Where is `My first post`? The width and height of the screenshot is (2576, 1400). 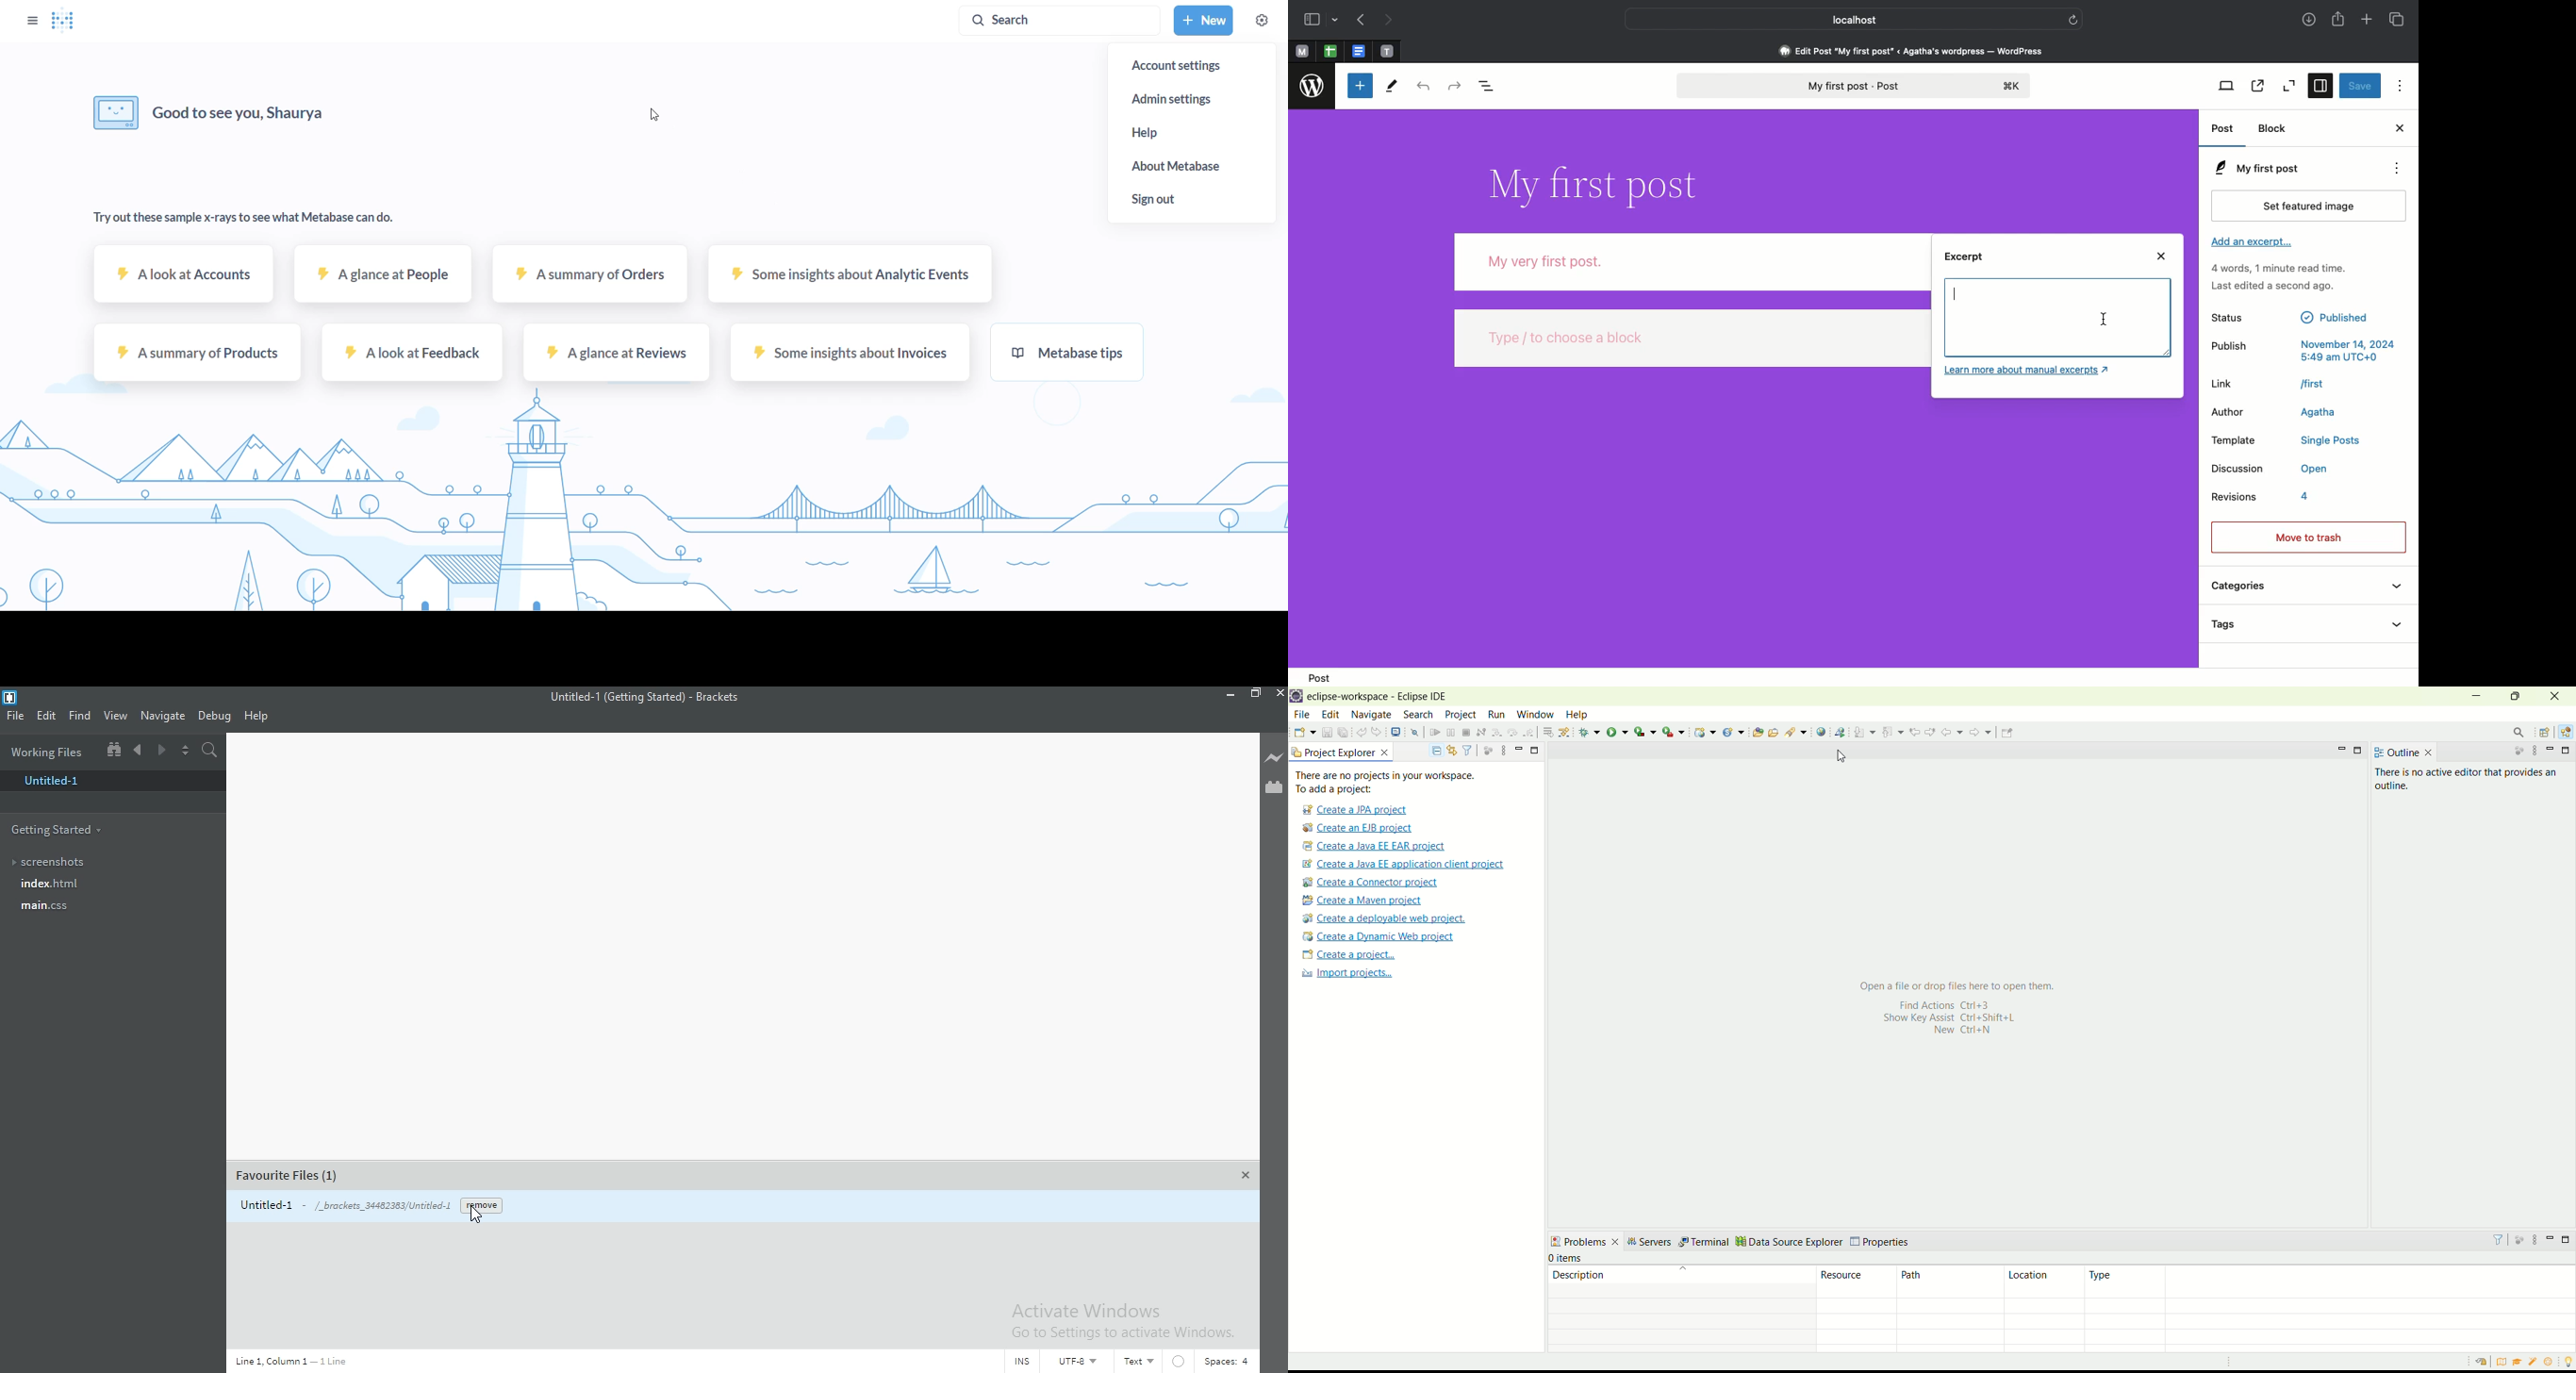
My first post is located at coordinates (1851, 86).